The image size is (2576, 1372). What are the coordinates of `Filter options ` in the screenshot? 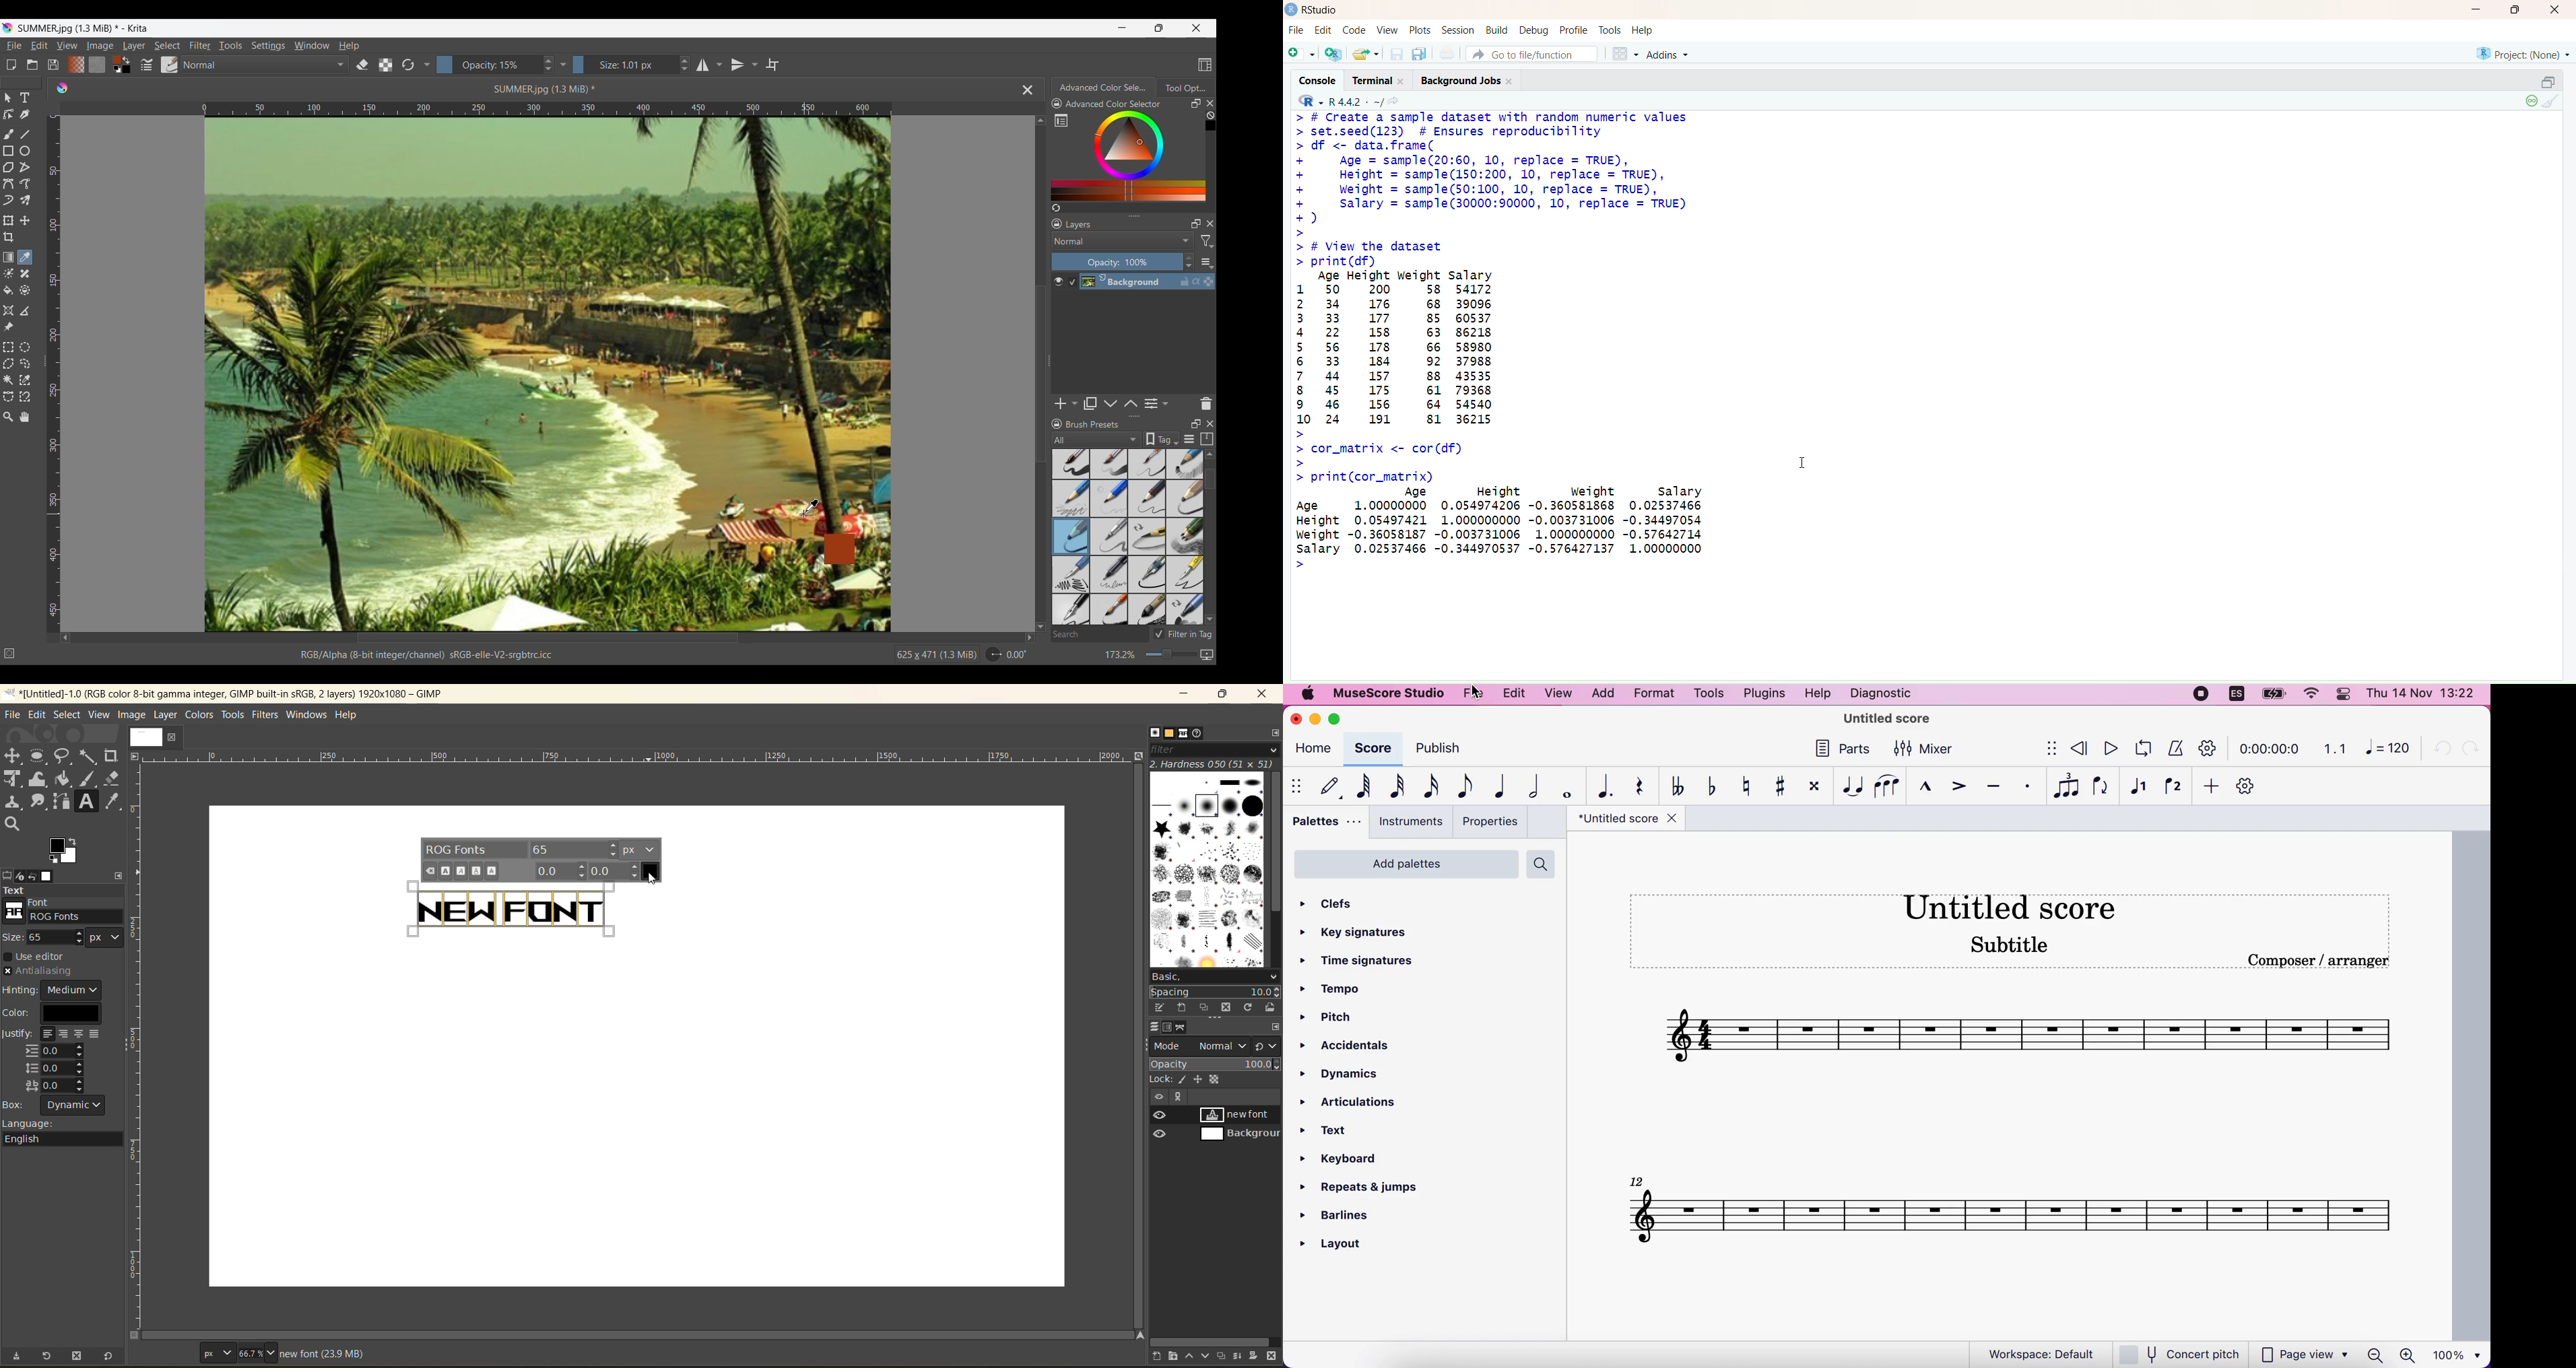 It's located at (1206, 242).